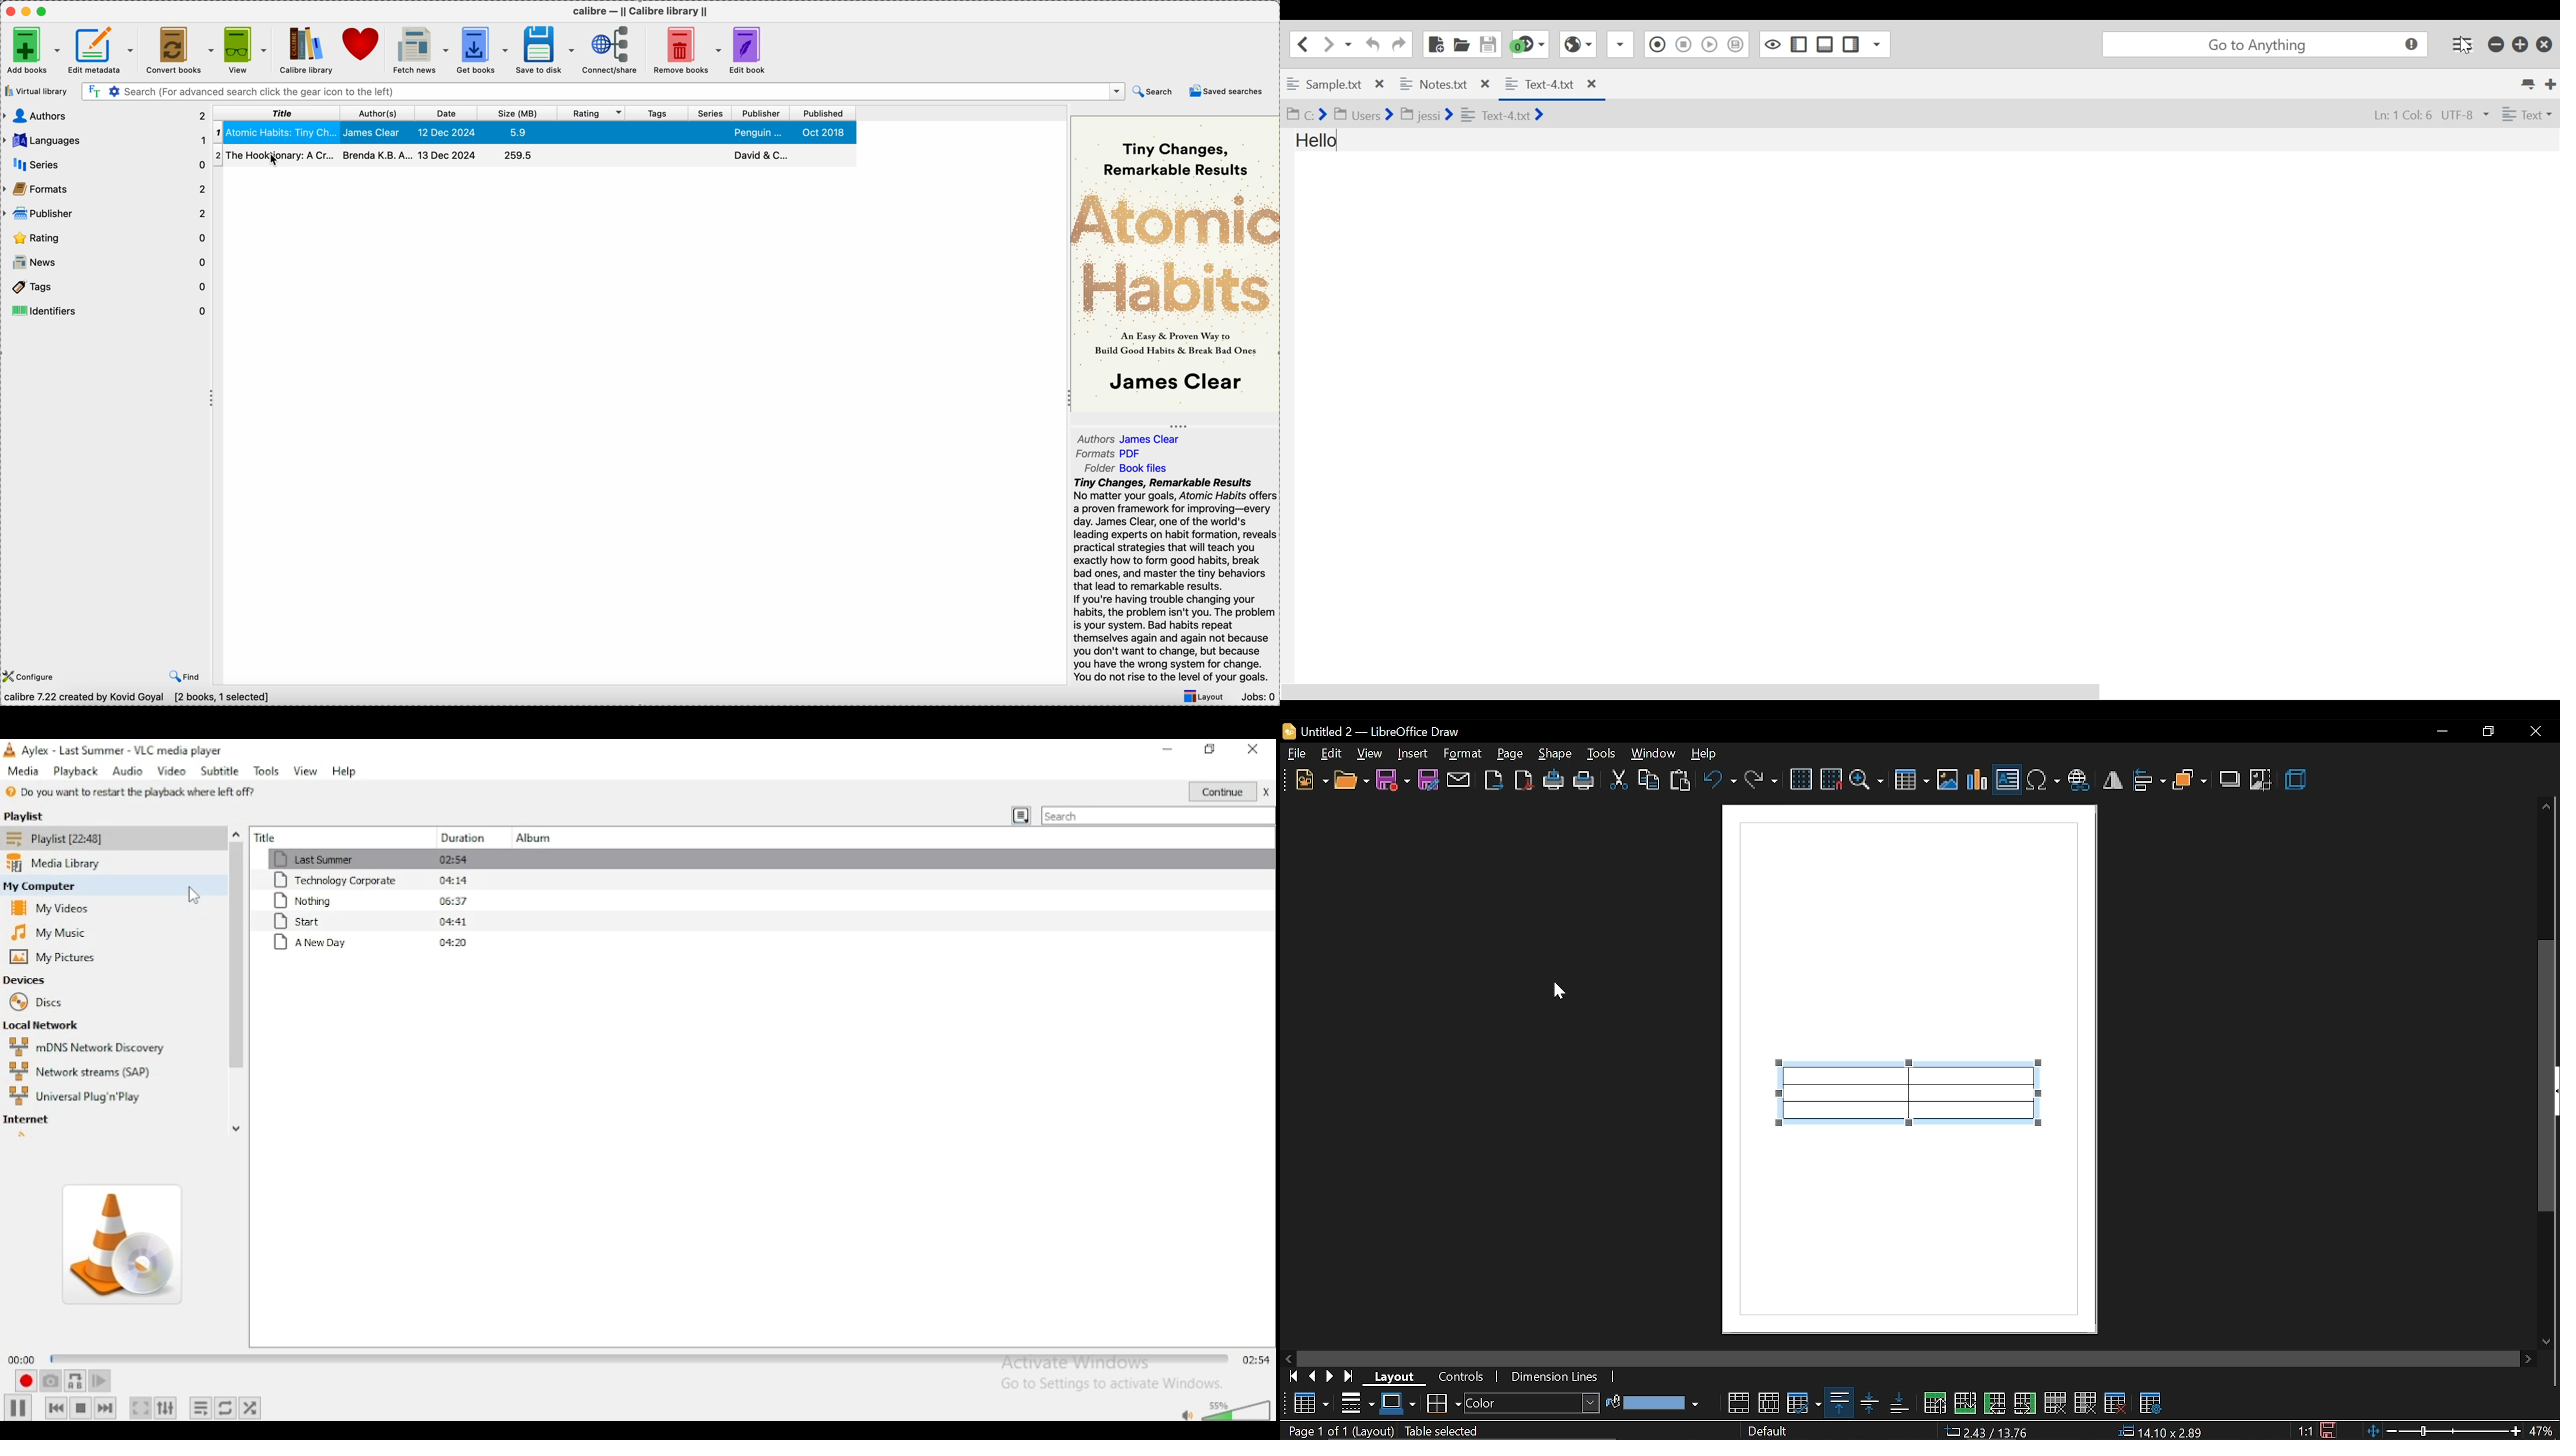  Describe the element at coordinates (2548, 1092) in the screenshot. I see `vertical scrollbar` at that location.